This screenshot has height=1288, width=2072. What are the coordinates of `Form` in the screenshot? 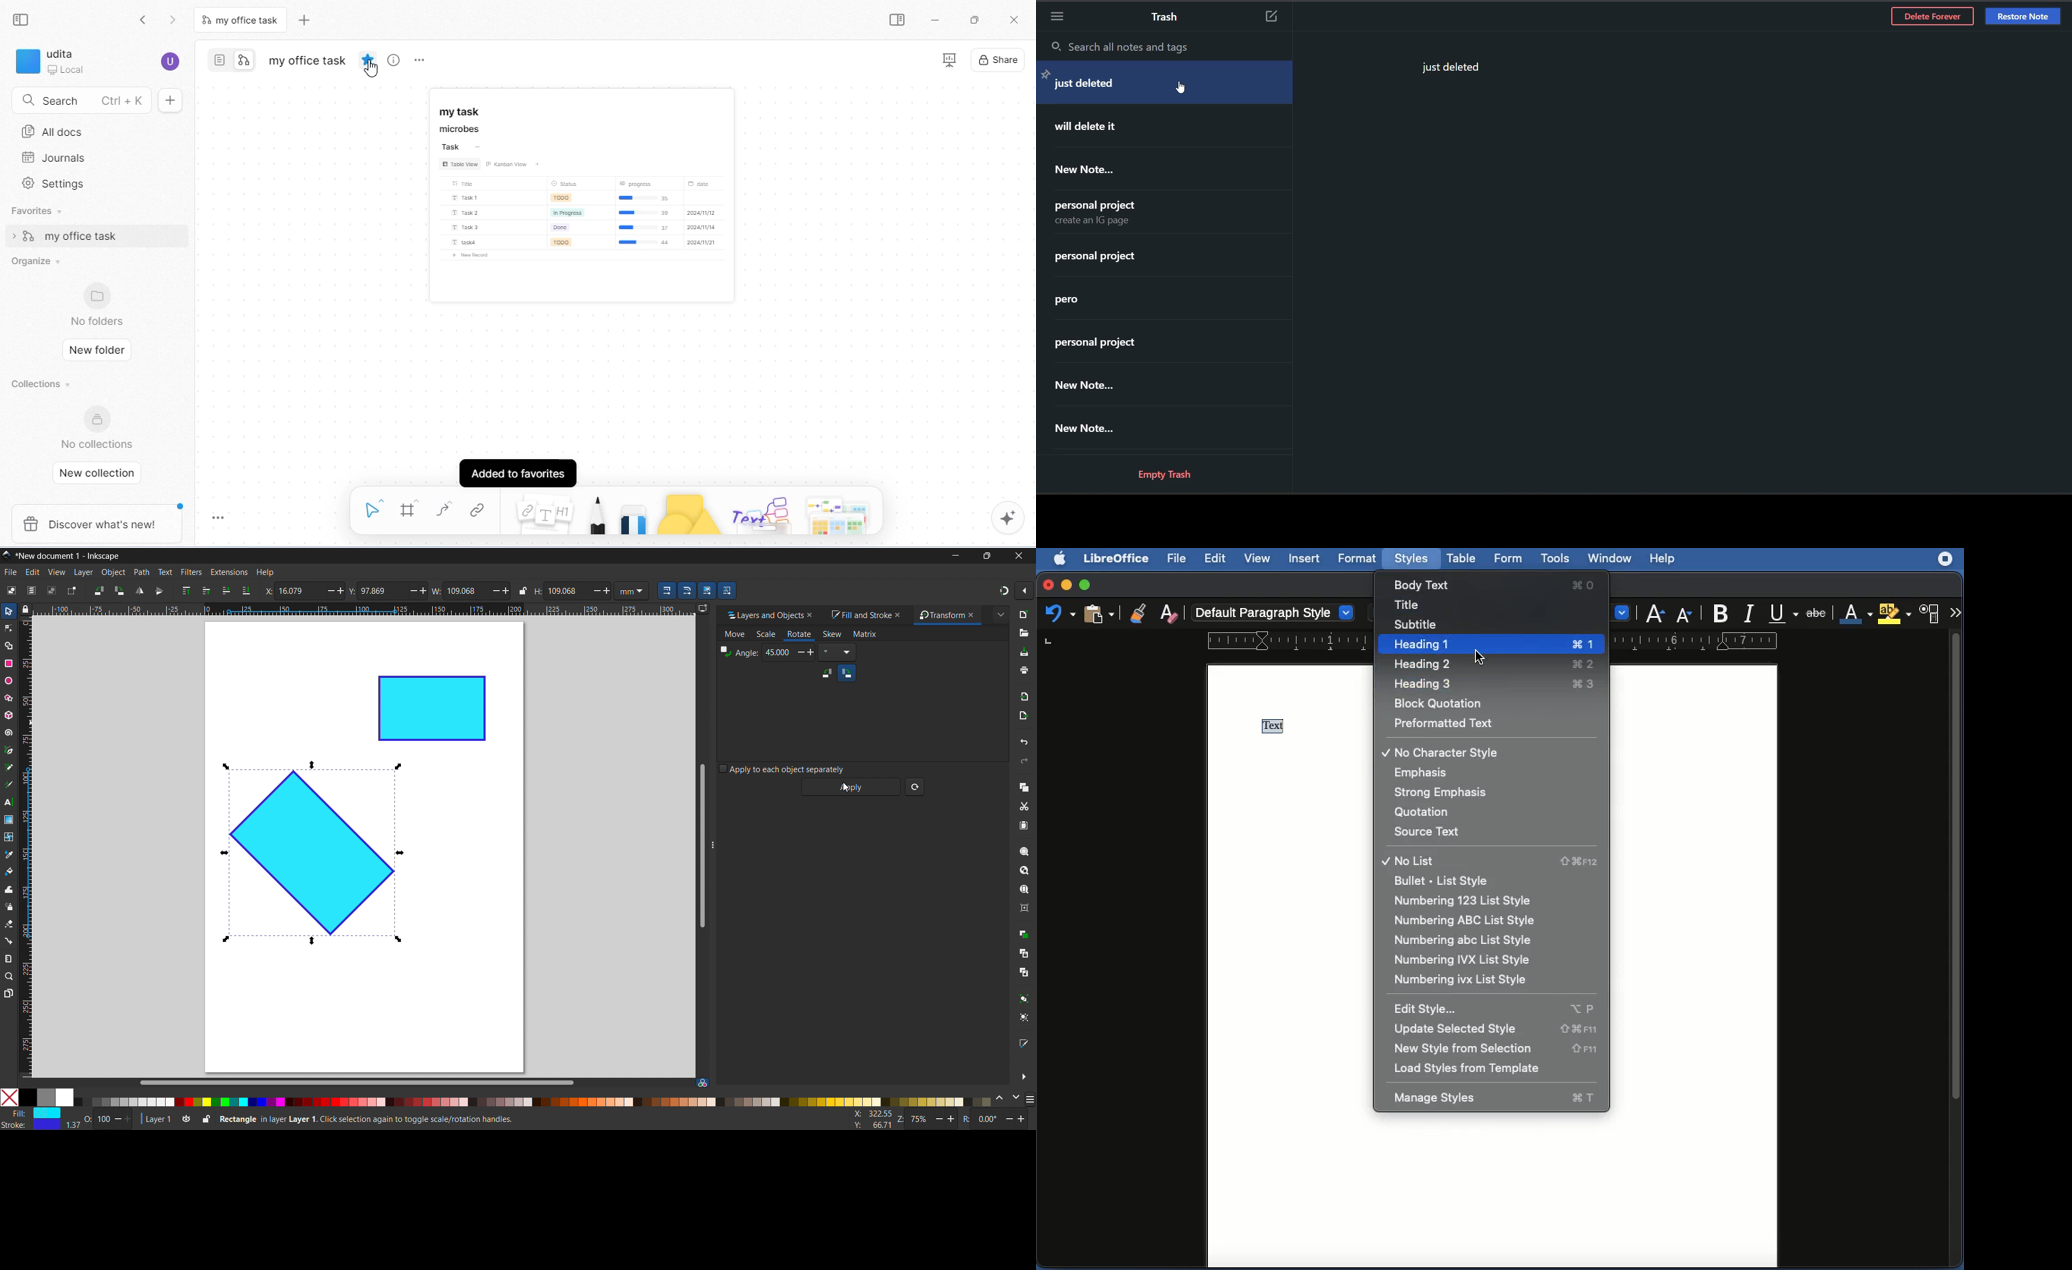 It's located at (1509, 561).